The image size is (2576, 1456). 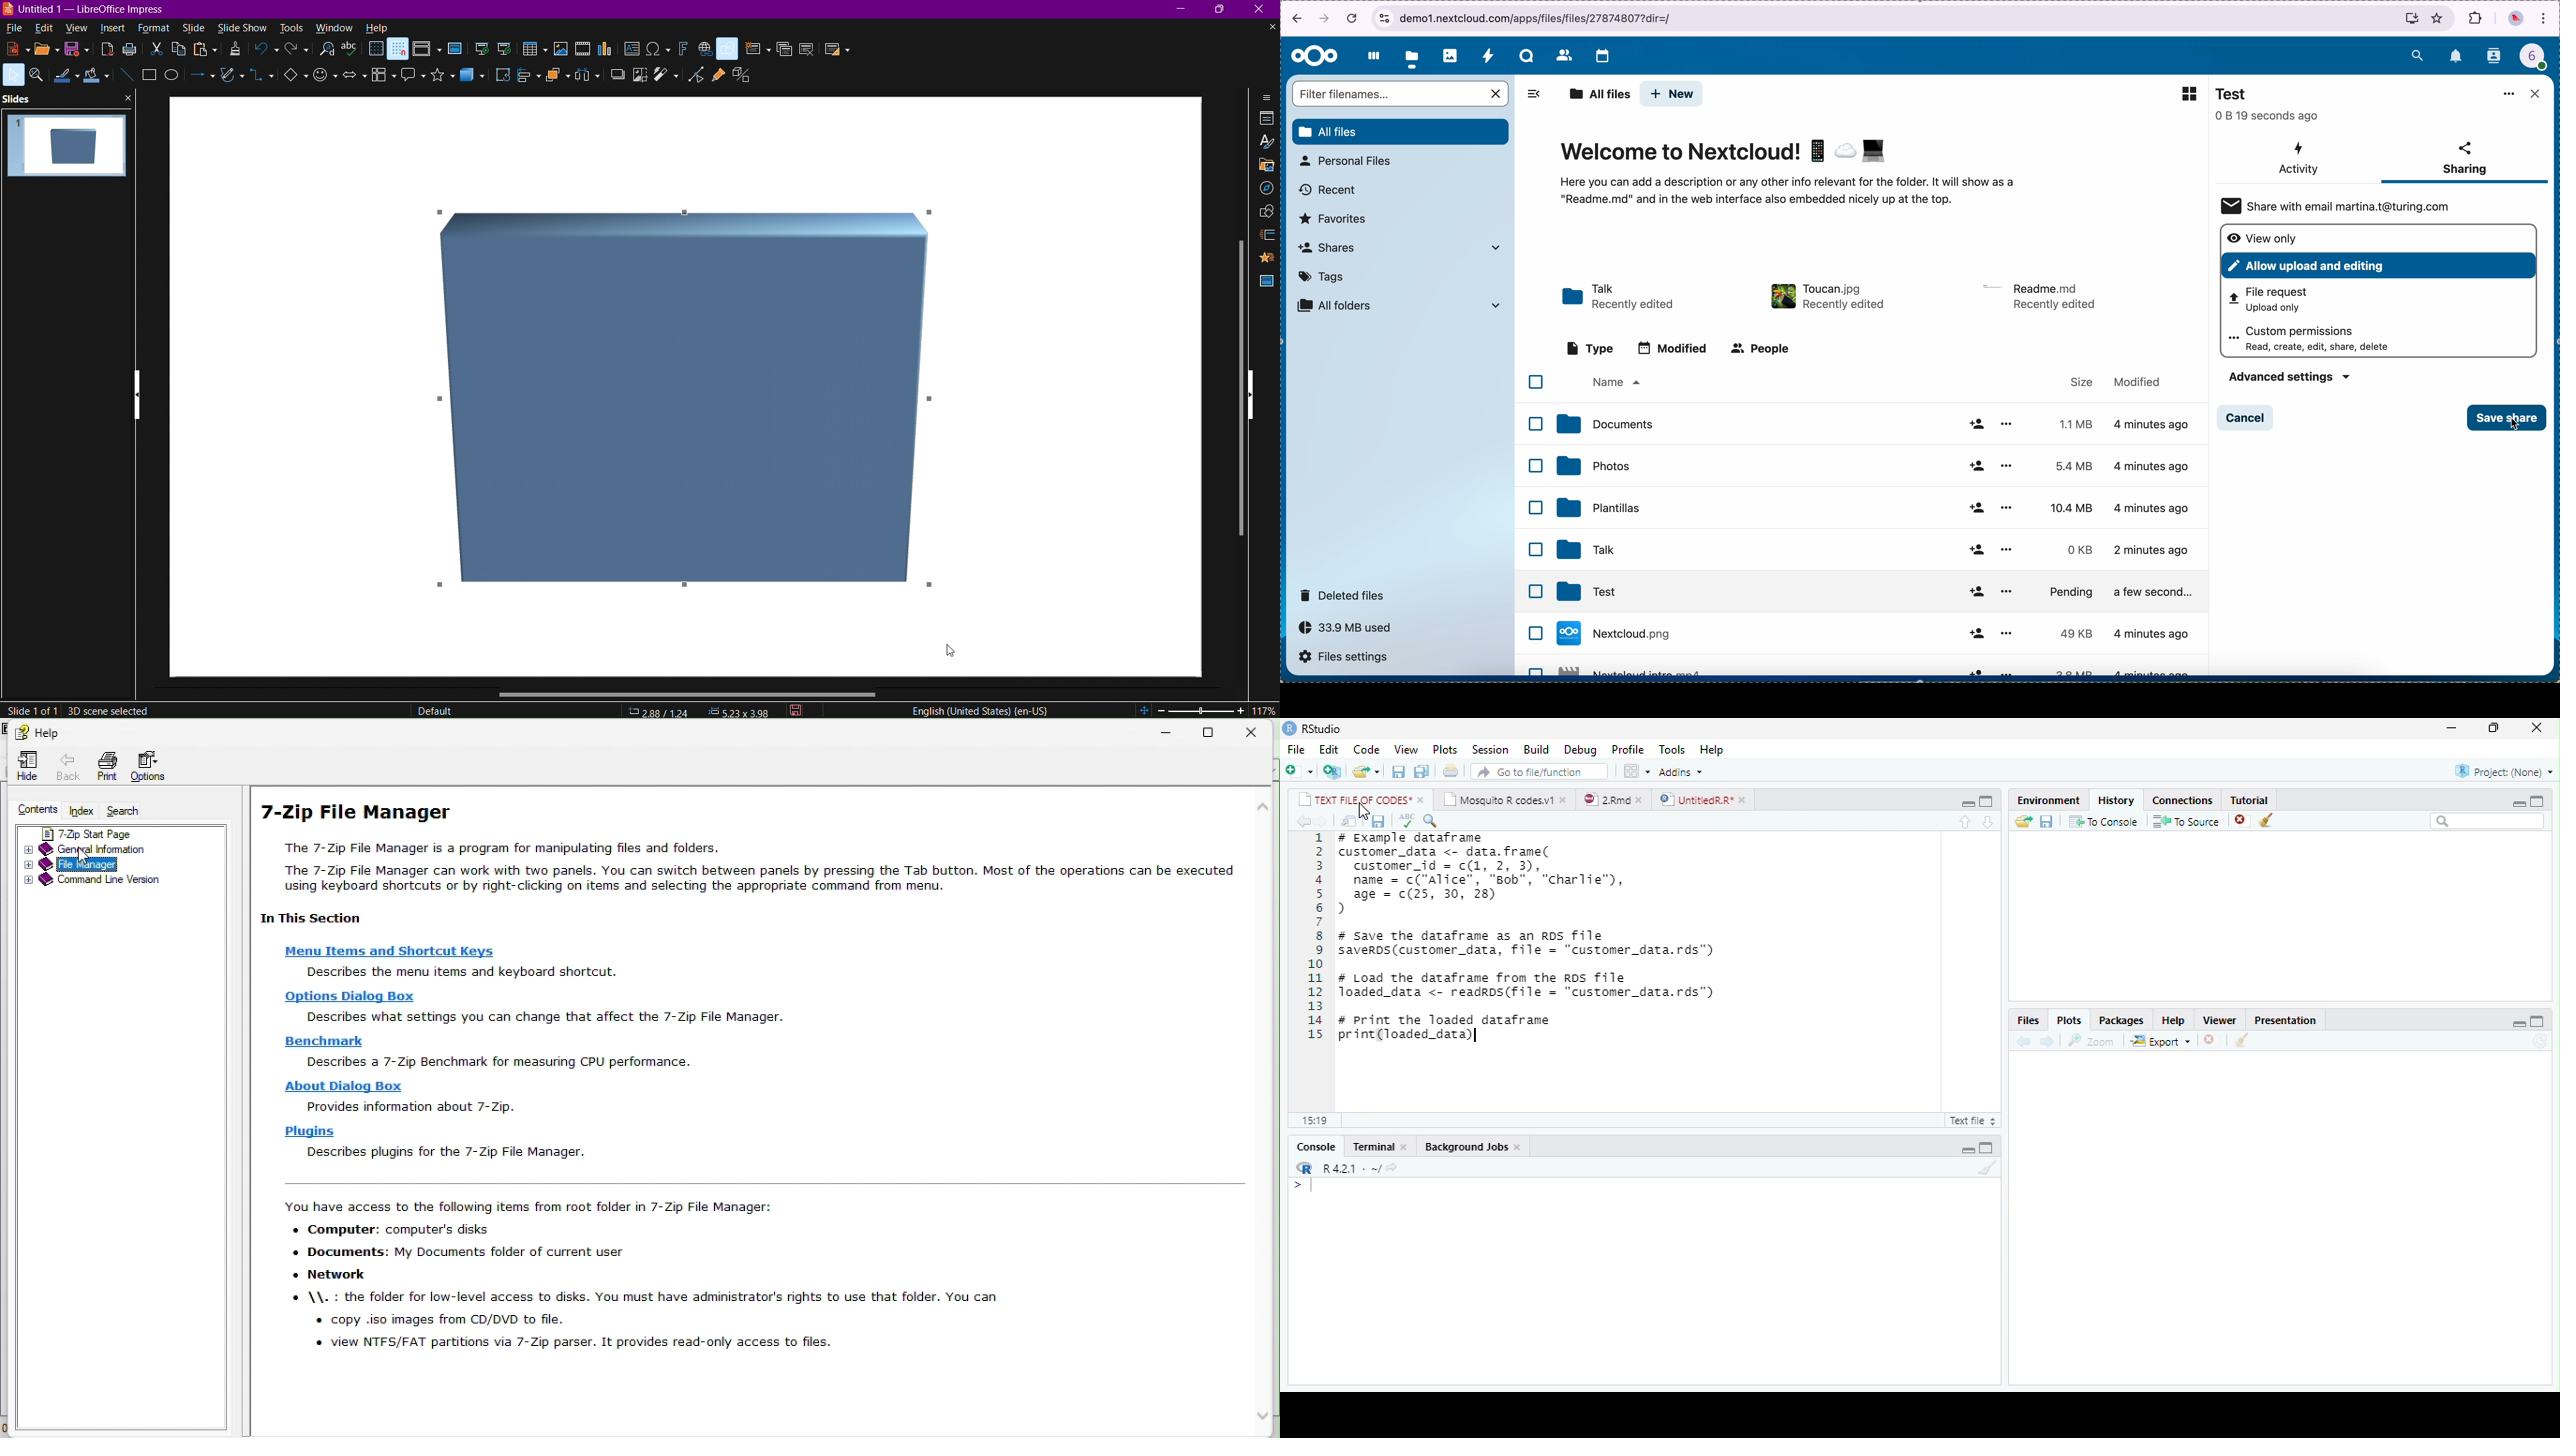 I want to click on Scrollbar, so click(x=1235, y=385).